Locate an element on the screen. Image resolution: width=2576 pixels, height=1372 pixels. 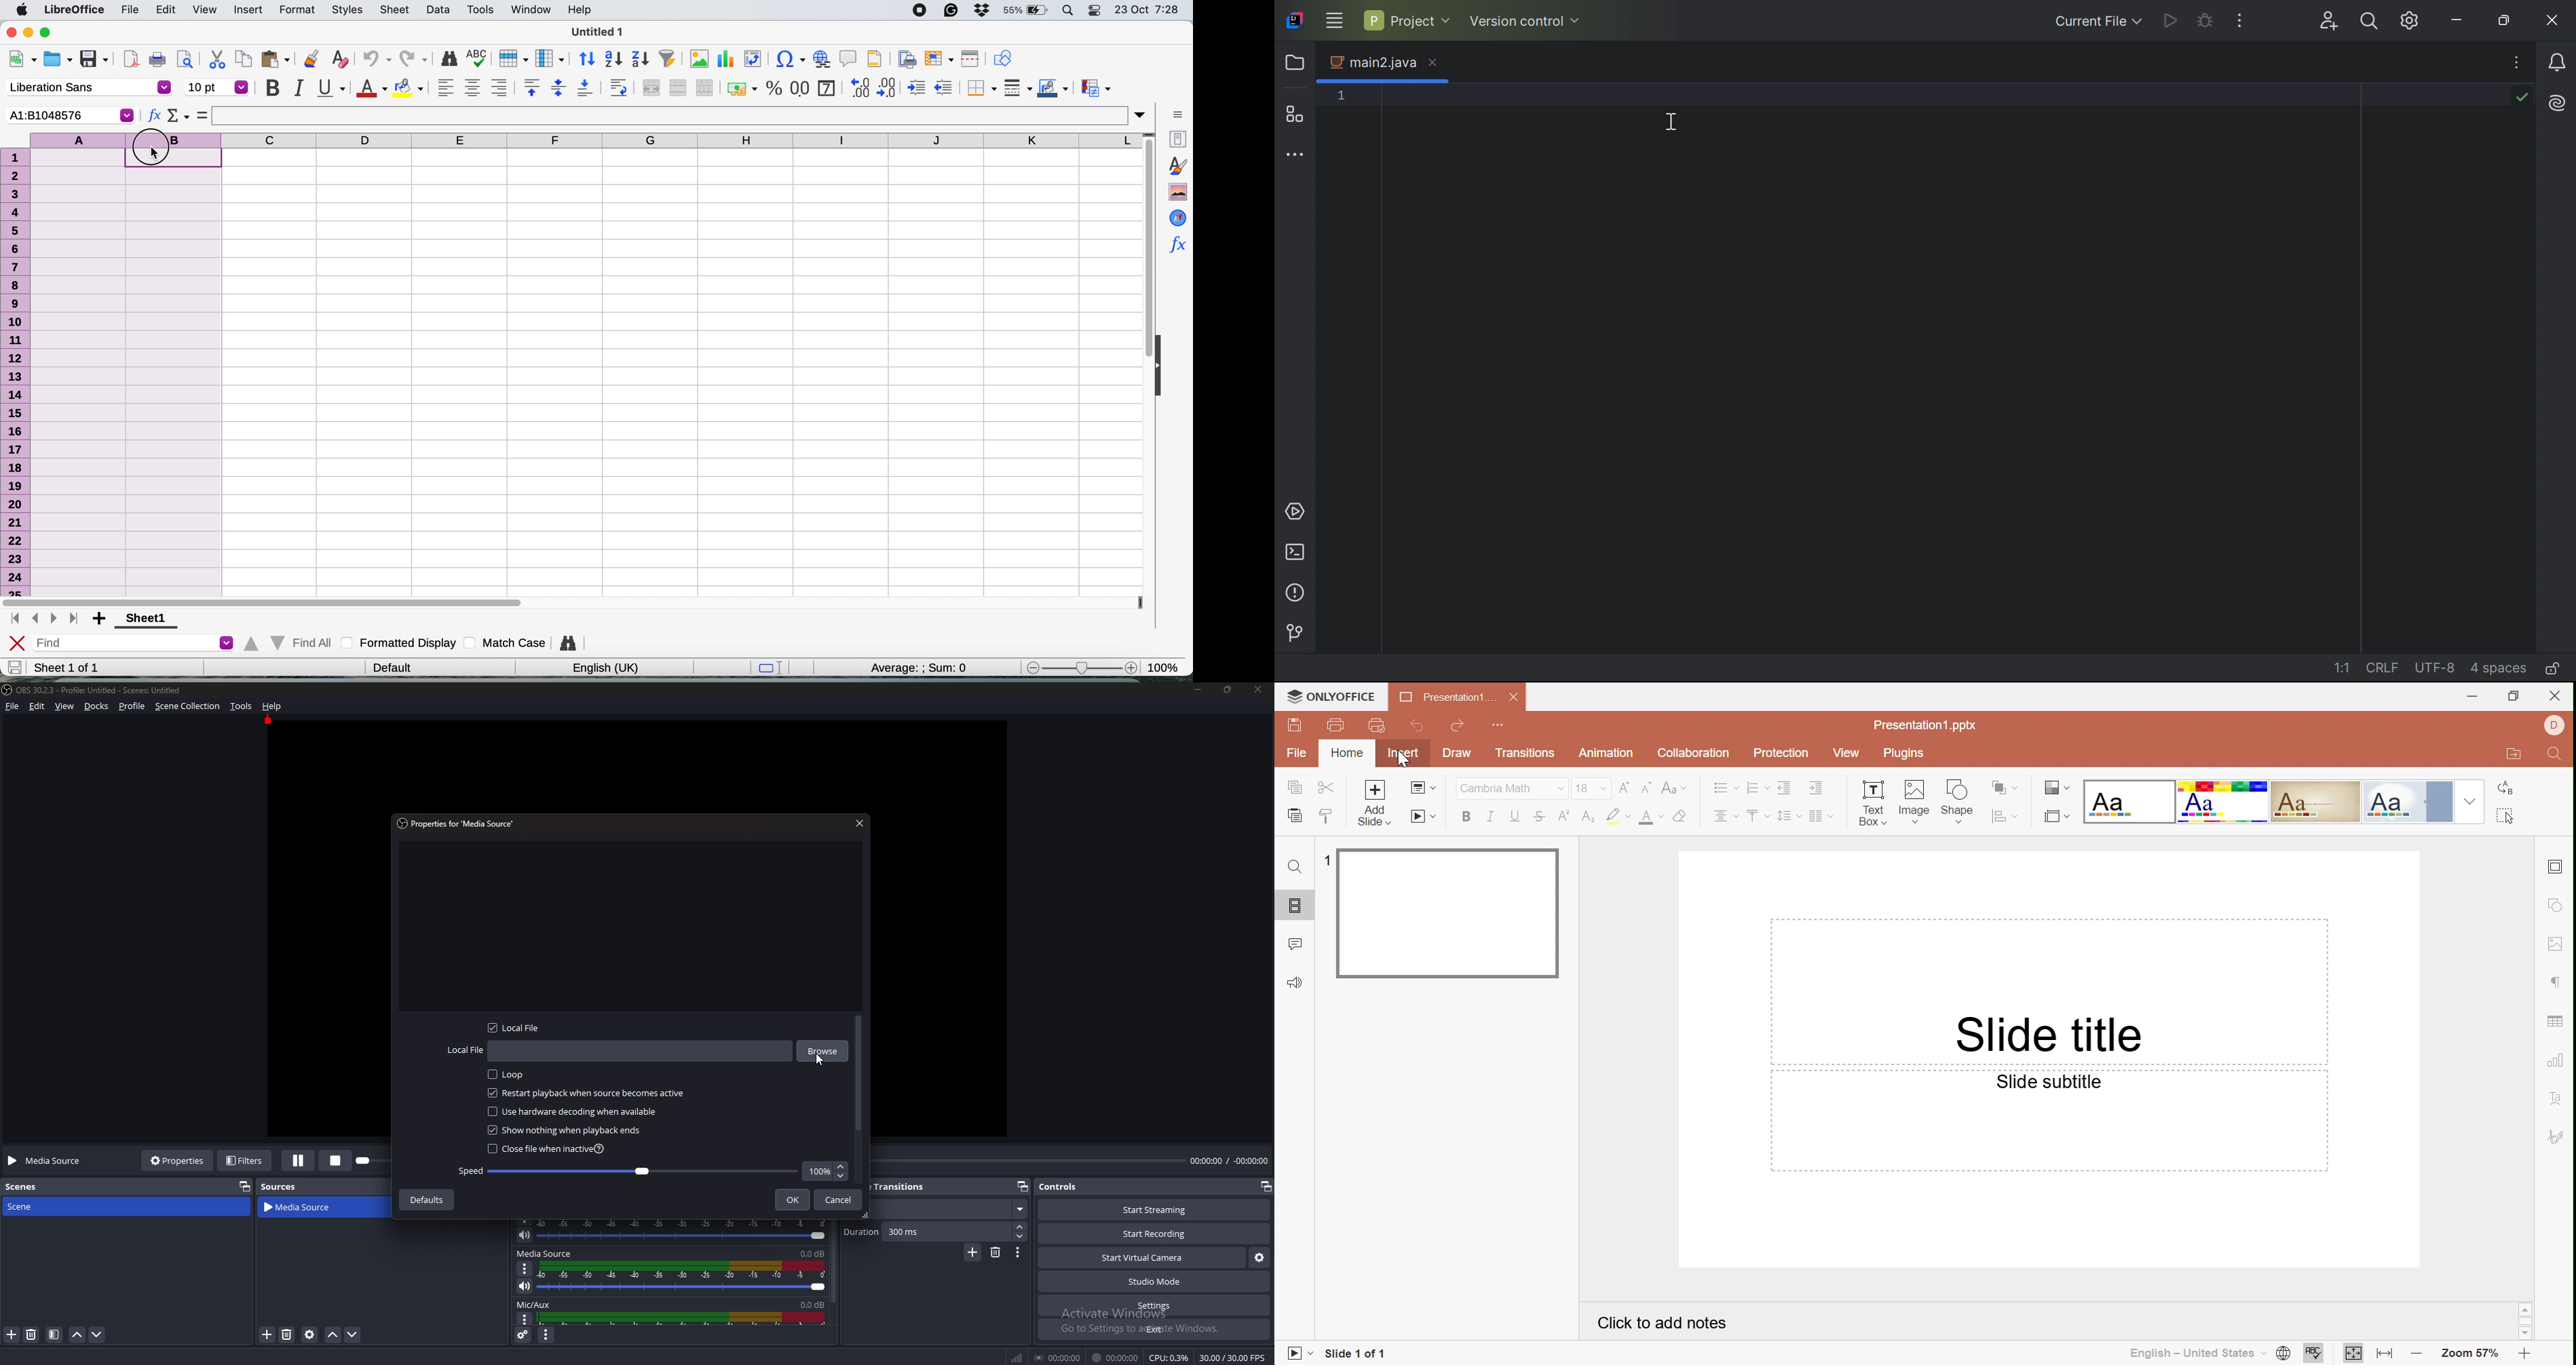
file is located at coordinates (129, 9).